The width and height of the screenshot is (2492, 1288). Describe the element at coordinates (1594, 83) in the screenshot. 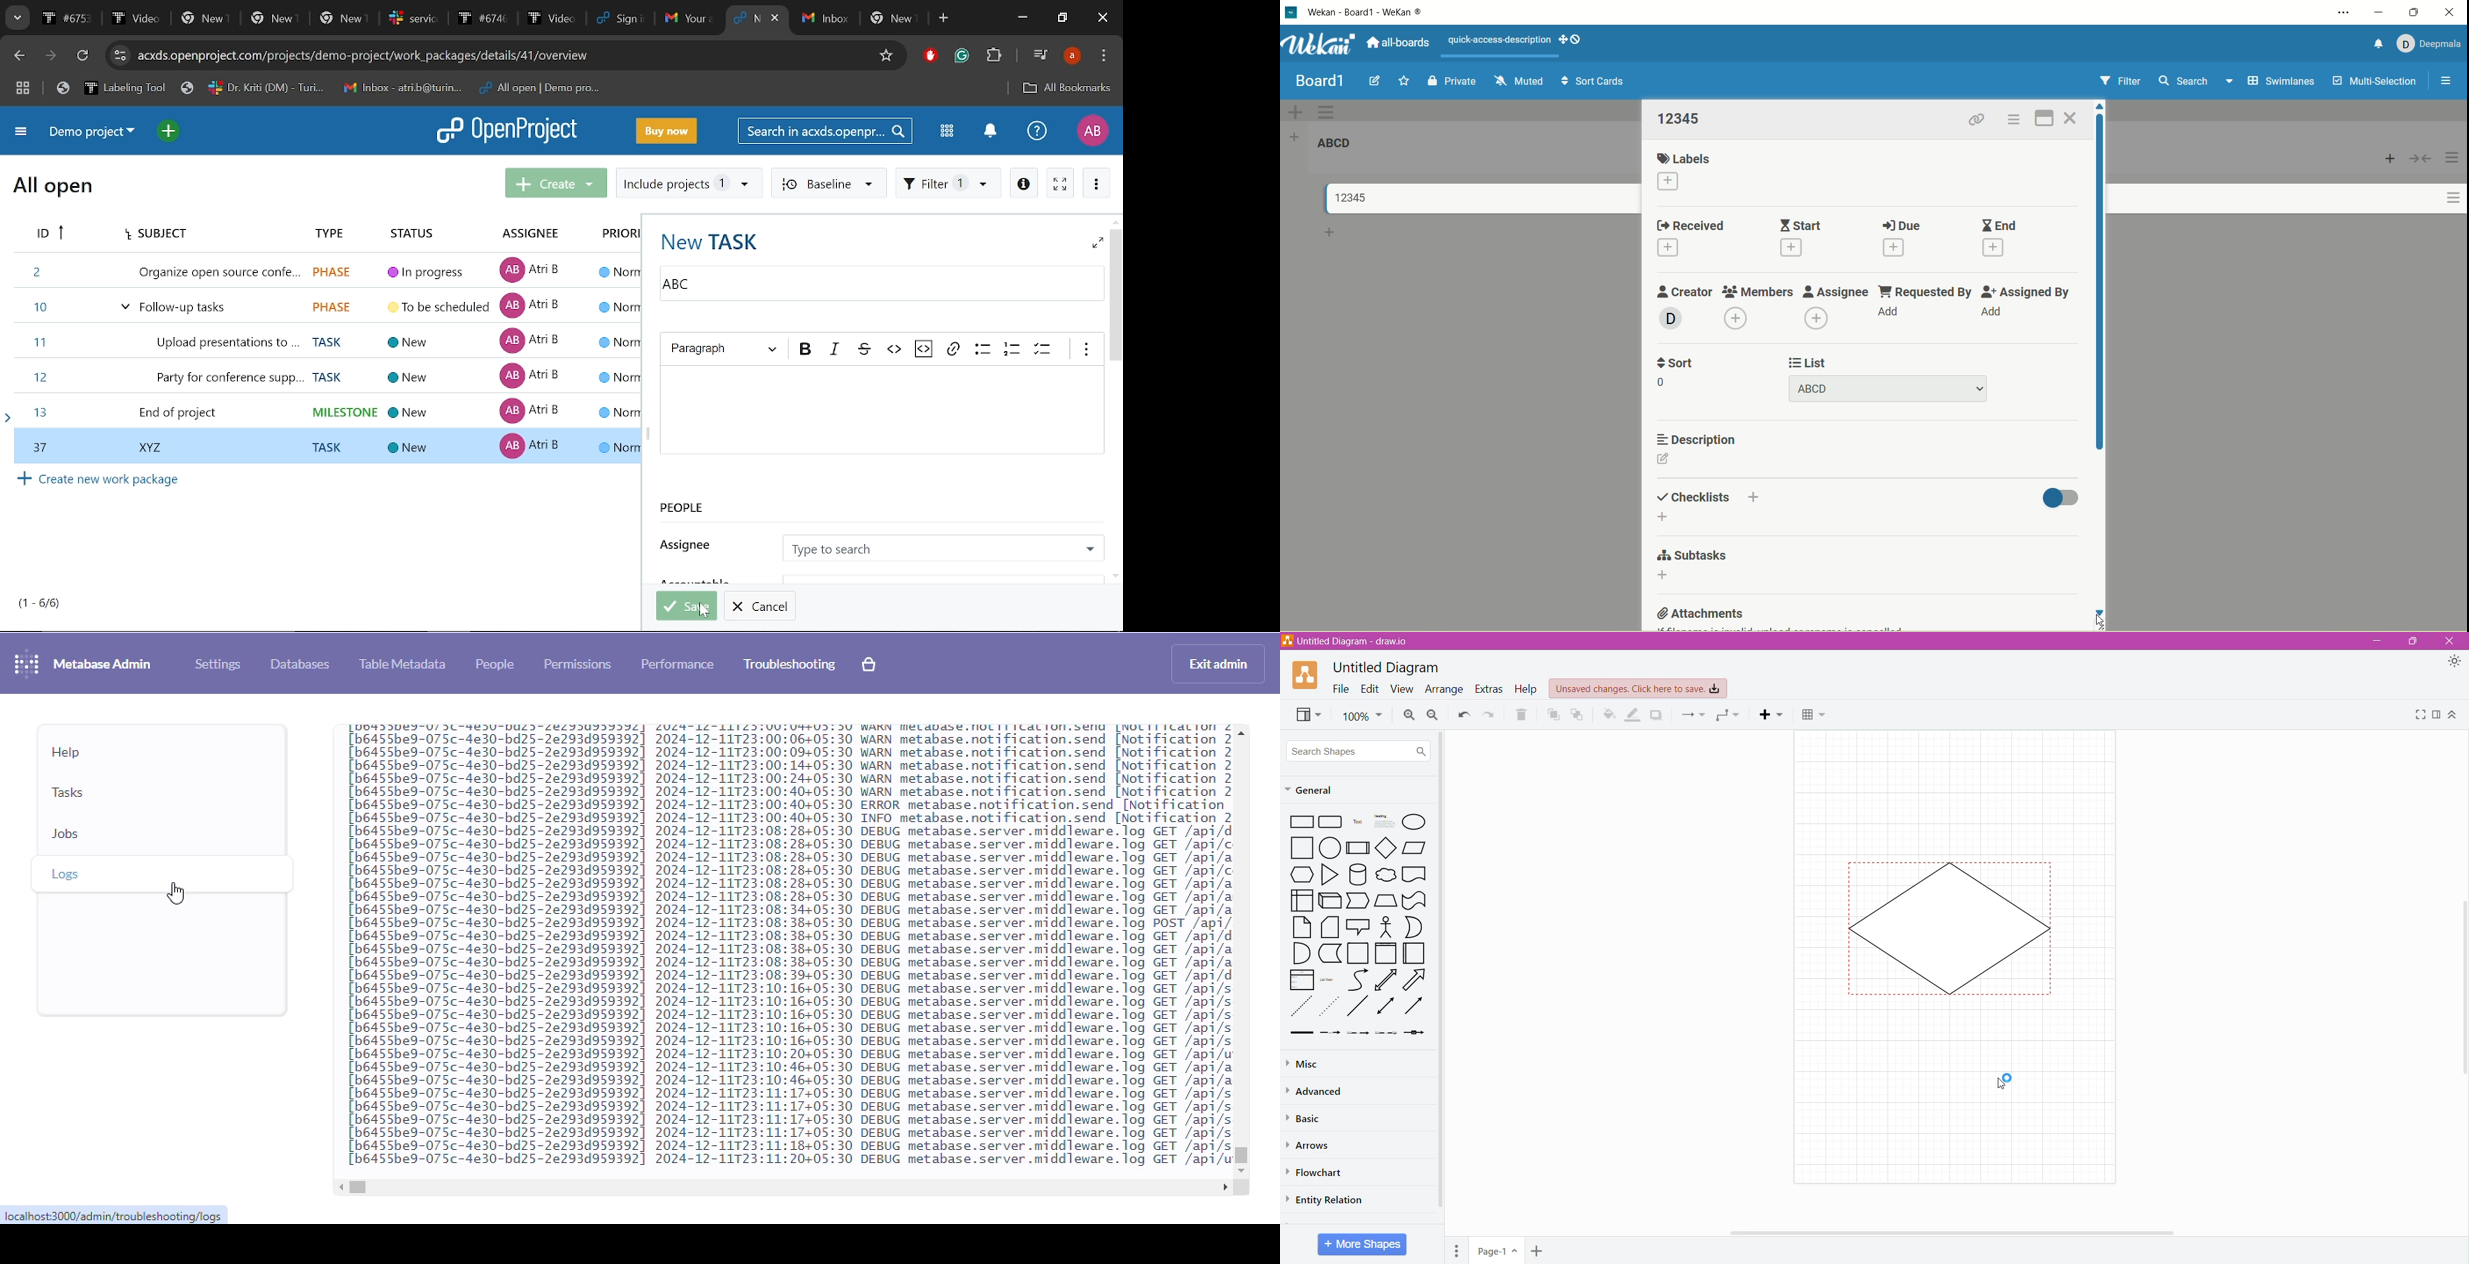

I see `sort cards` at that location.